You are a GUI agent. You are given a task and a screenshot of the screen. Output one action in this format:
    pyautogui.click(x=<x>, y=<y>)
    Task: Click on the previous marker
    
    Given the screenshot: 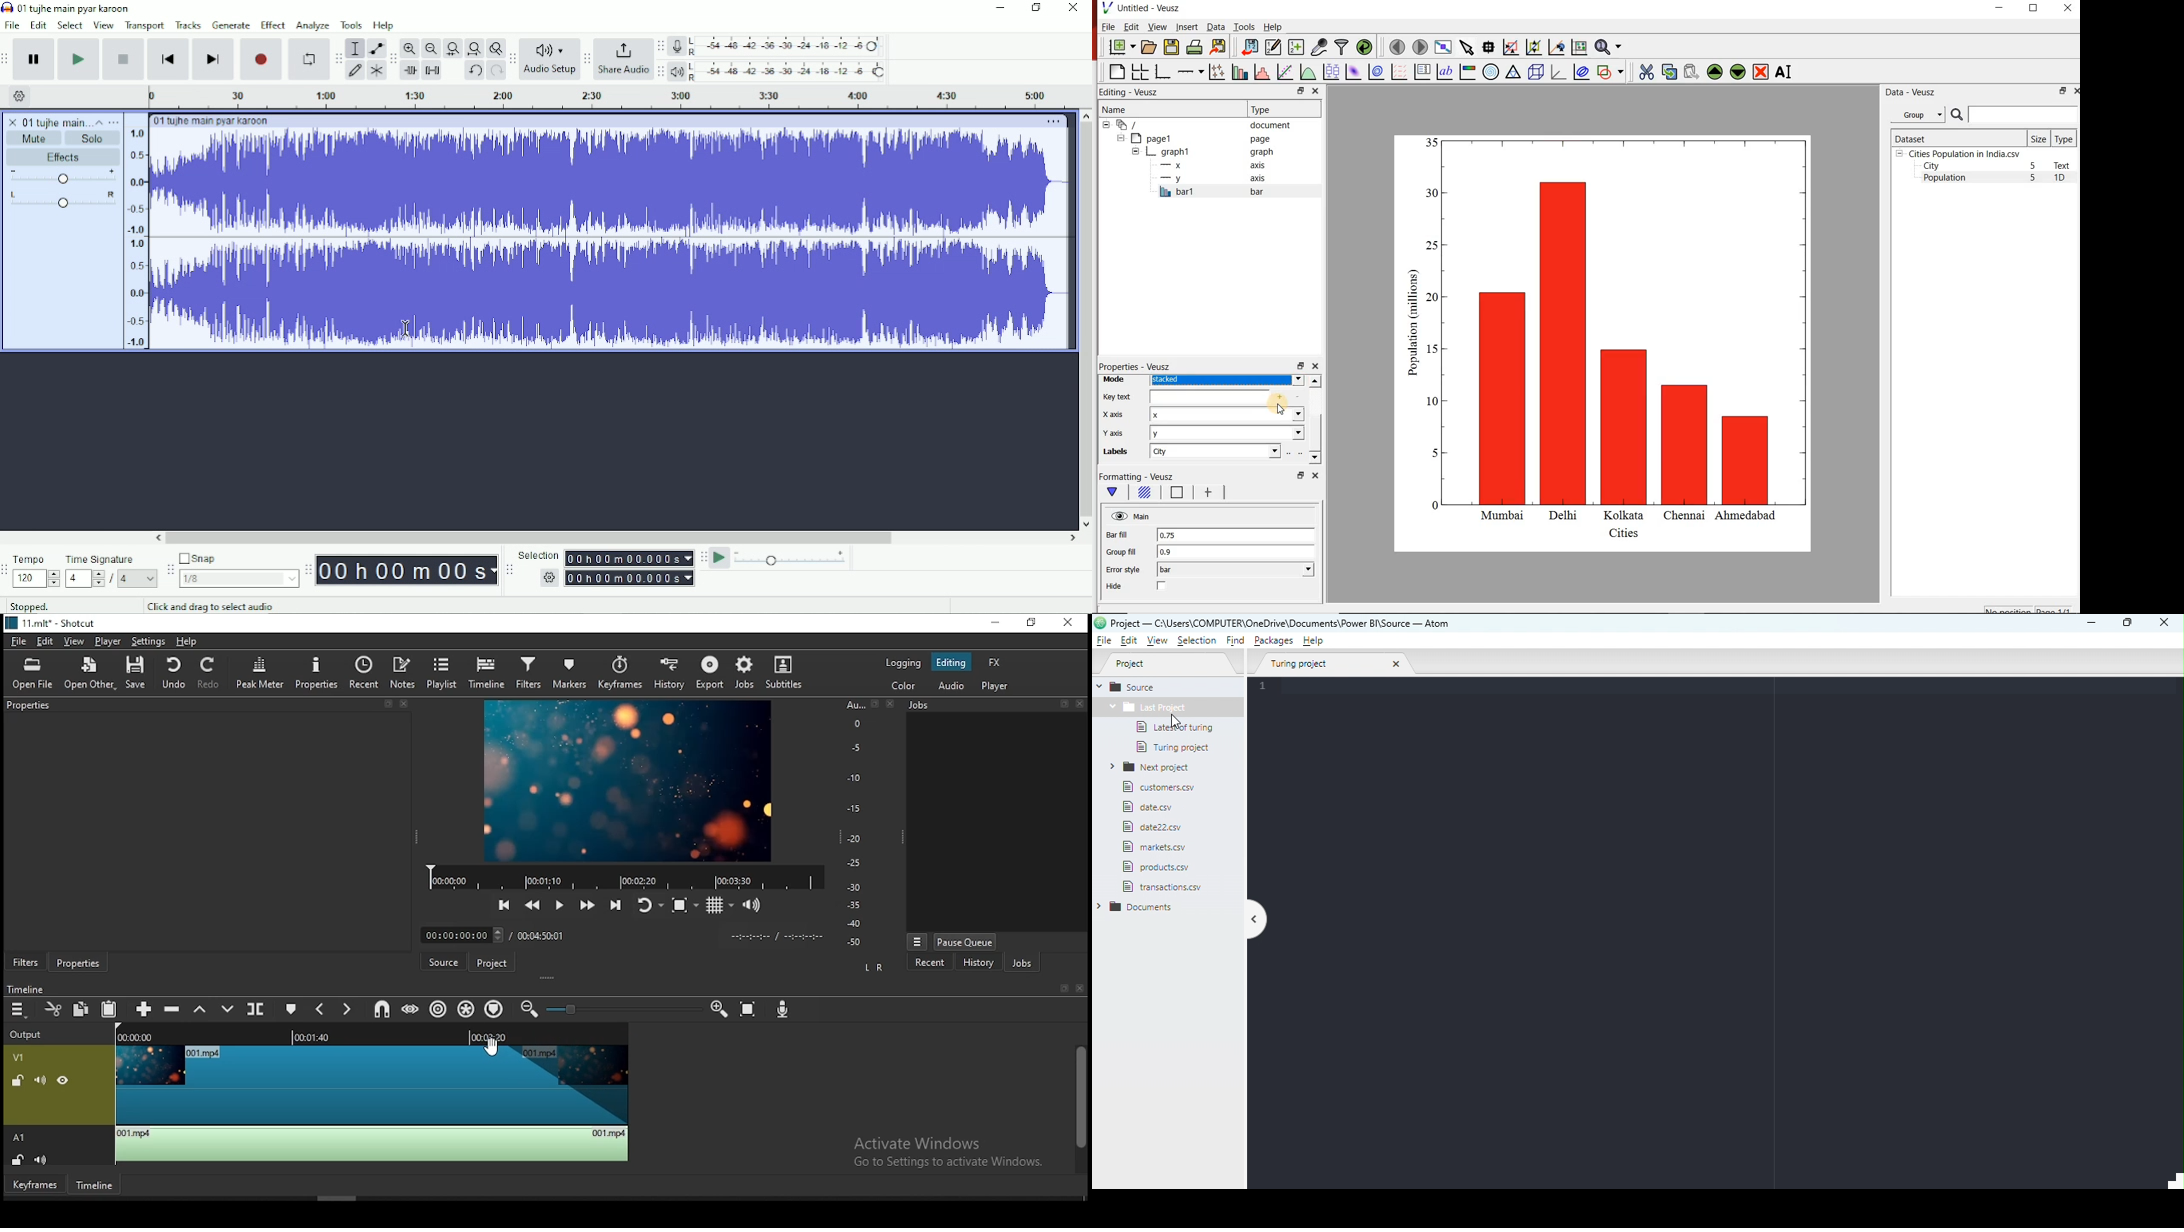 What is the action you would take?
    pyautogui.click(x=320, y=1009)
    